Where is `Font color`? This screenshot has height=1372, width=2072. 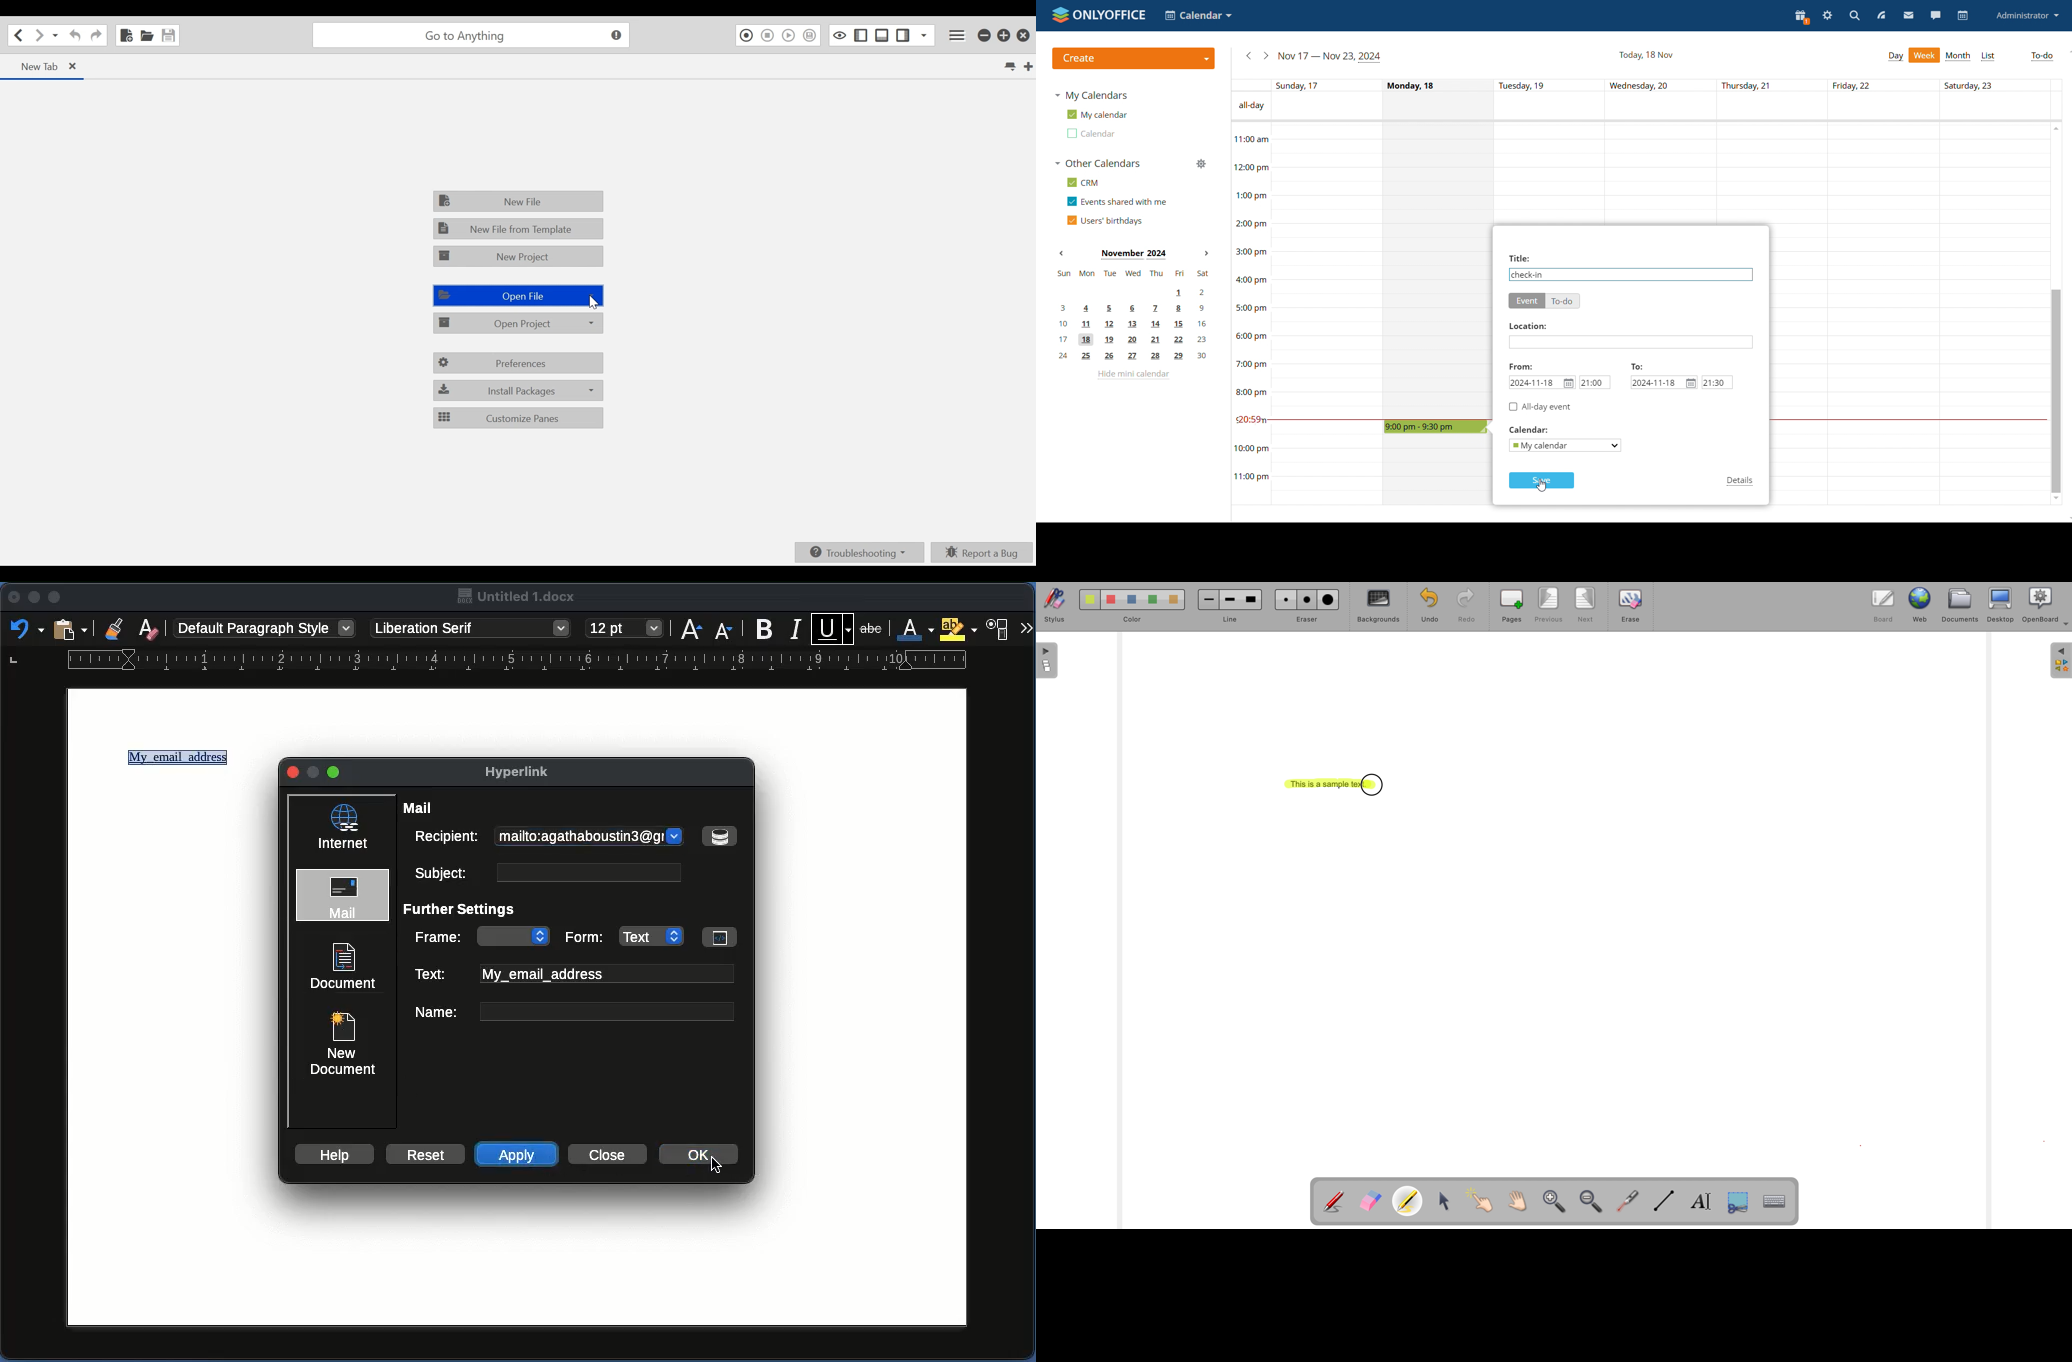
Font color is located at coordinates (912, 629).